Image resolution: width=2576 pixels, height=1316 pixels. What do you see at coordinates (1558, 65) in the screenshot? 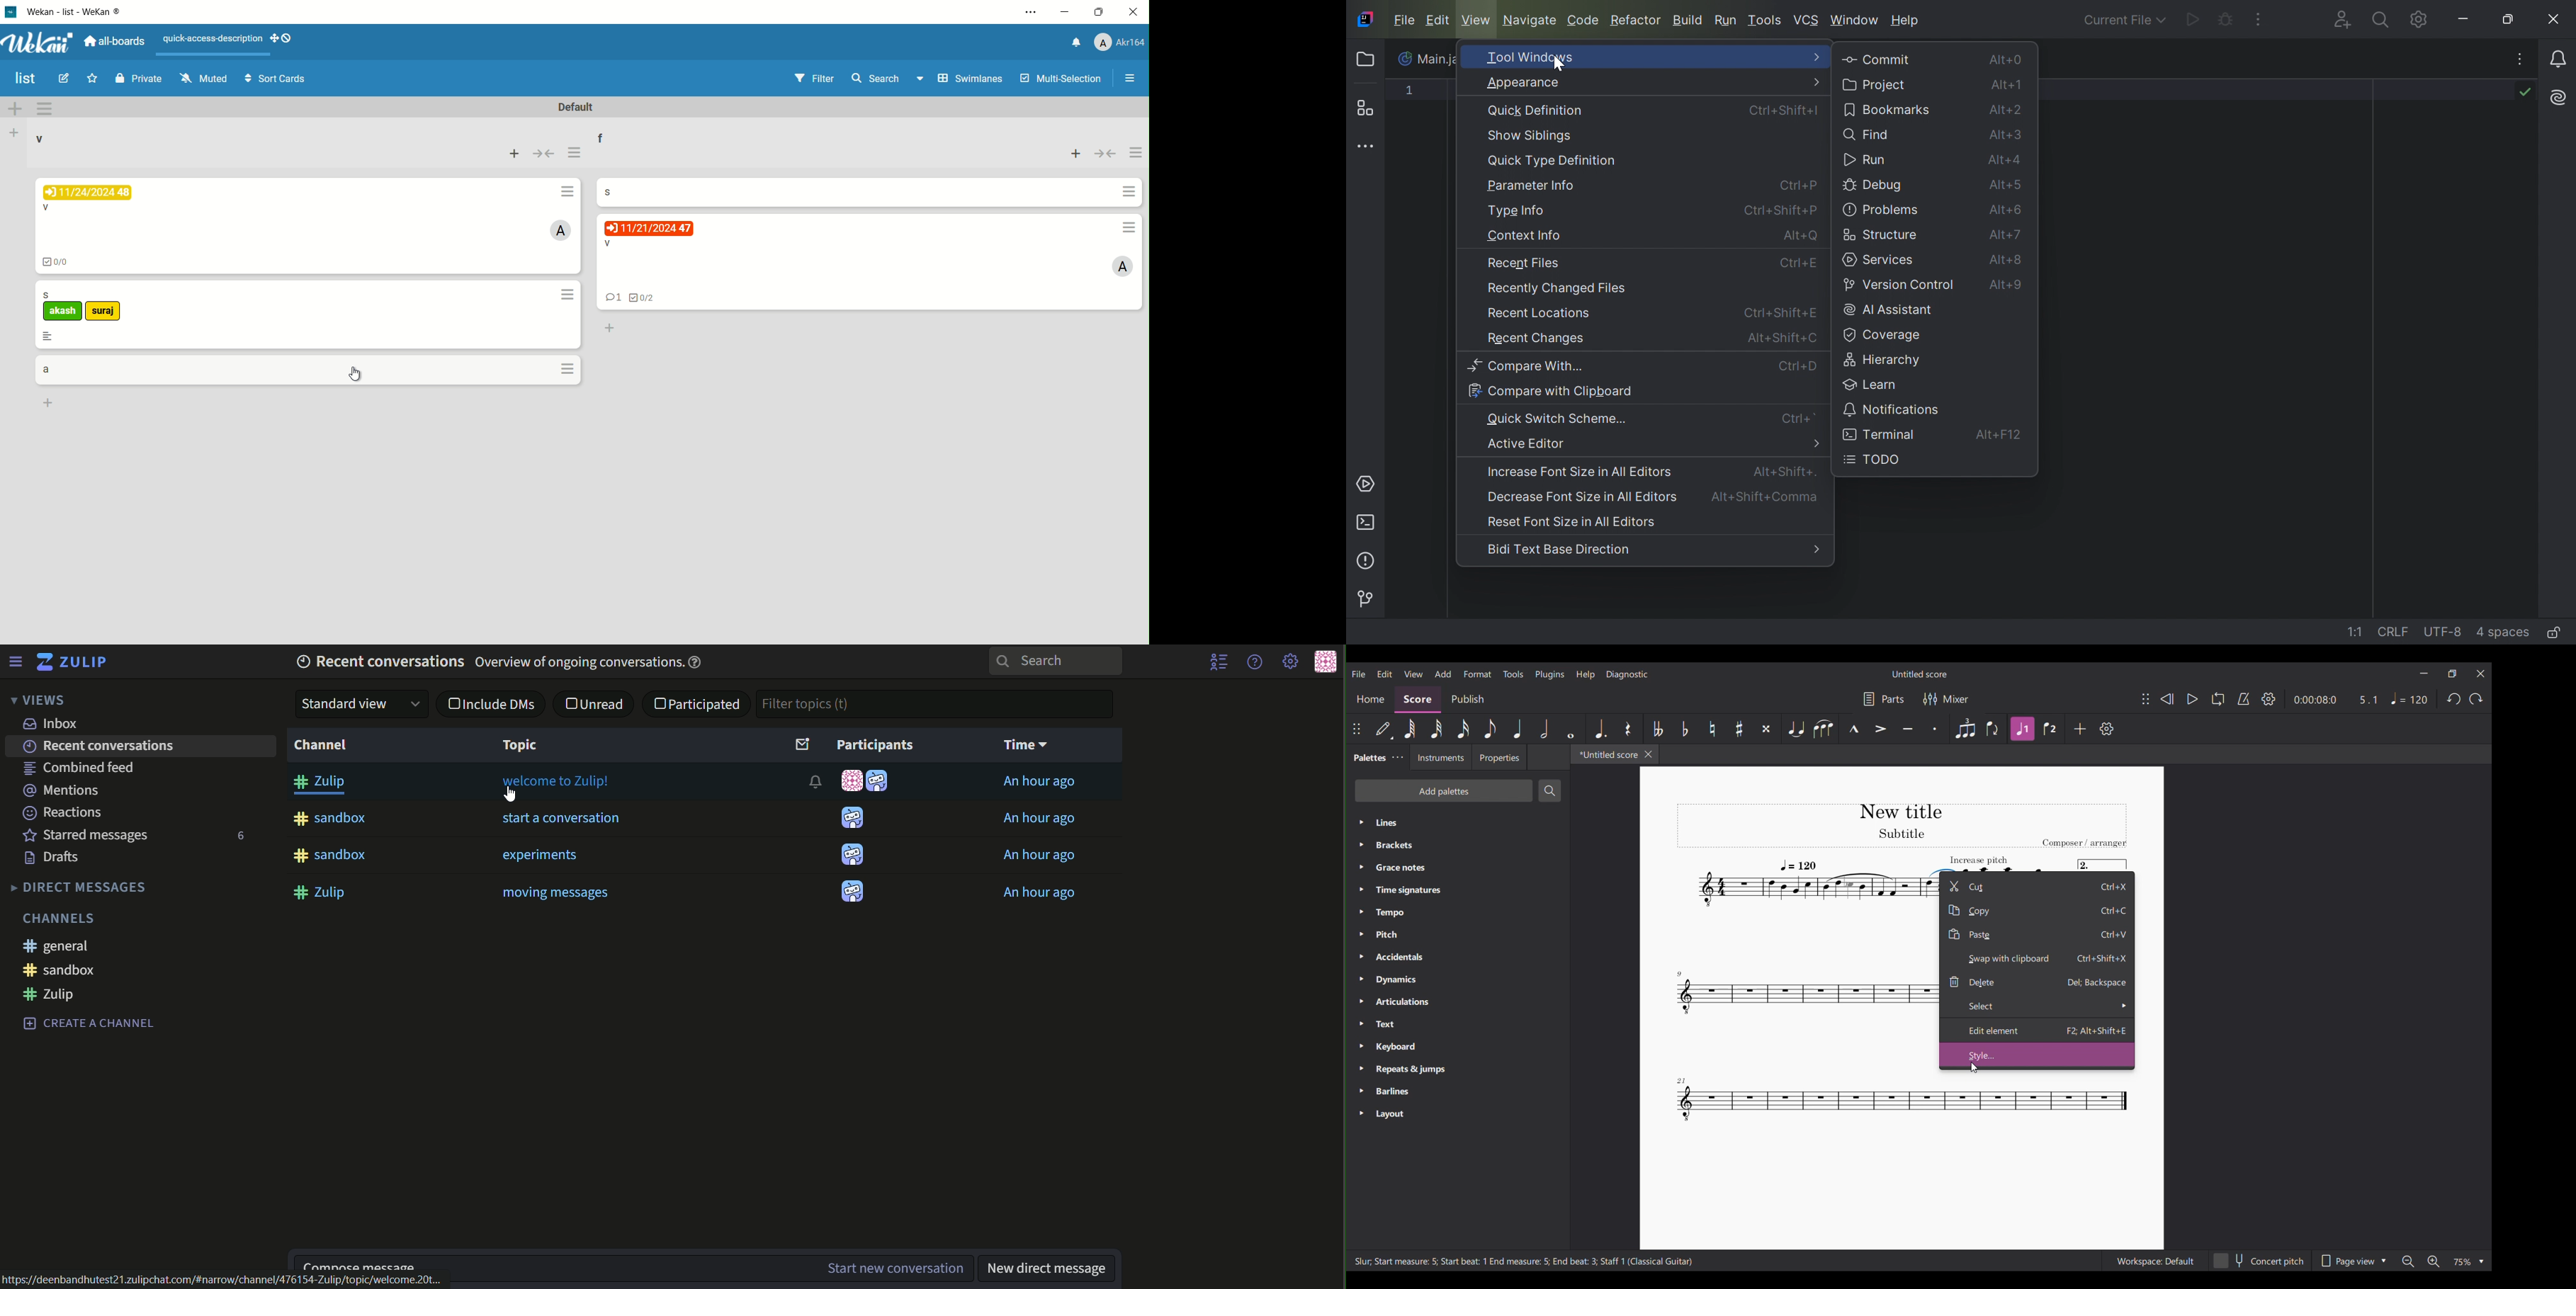
I see `Cursor` at bounding box center [1558, 65].